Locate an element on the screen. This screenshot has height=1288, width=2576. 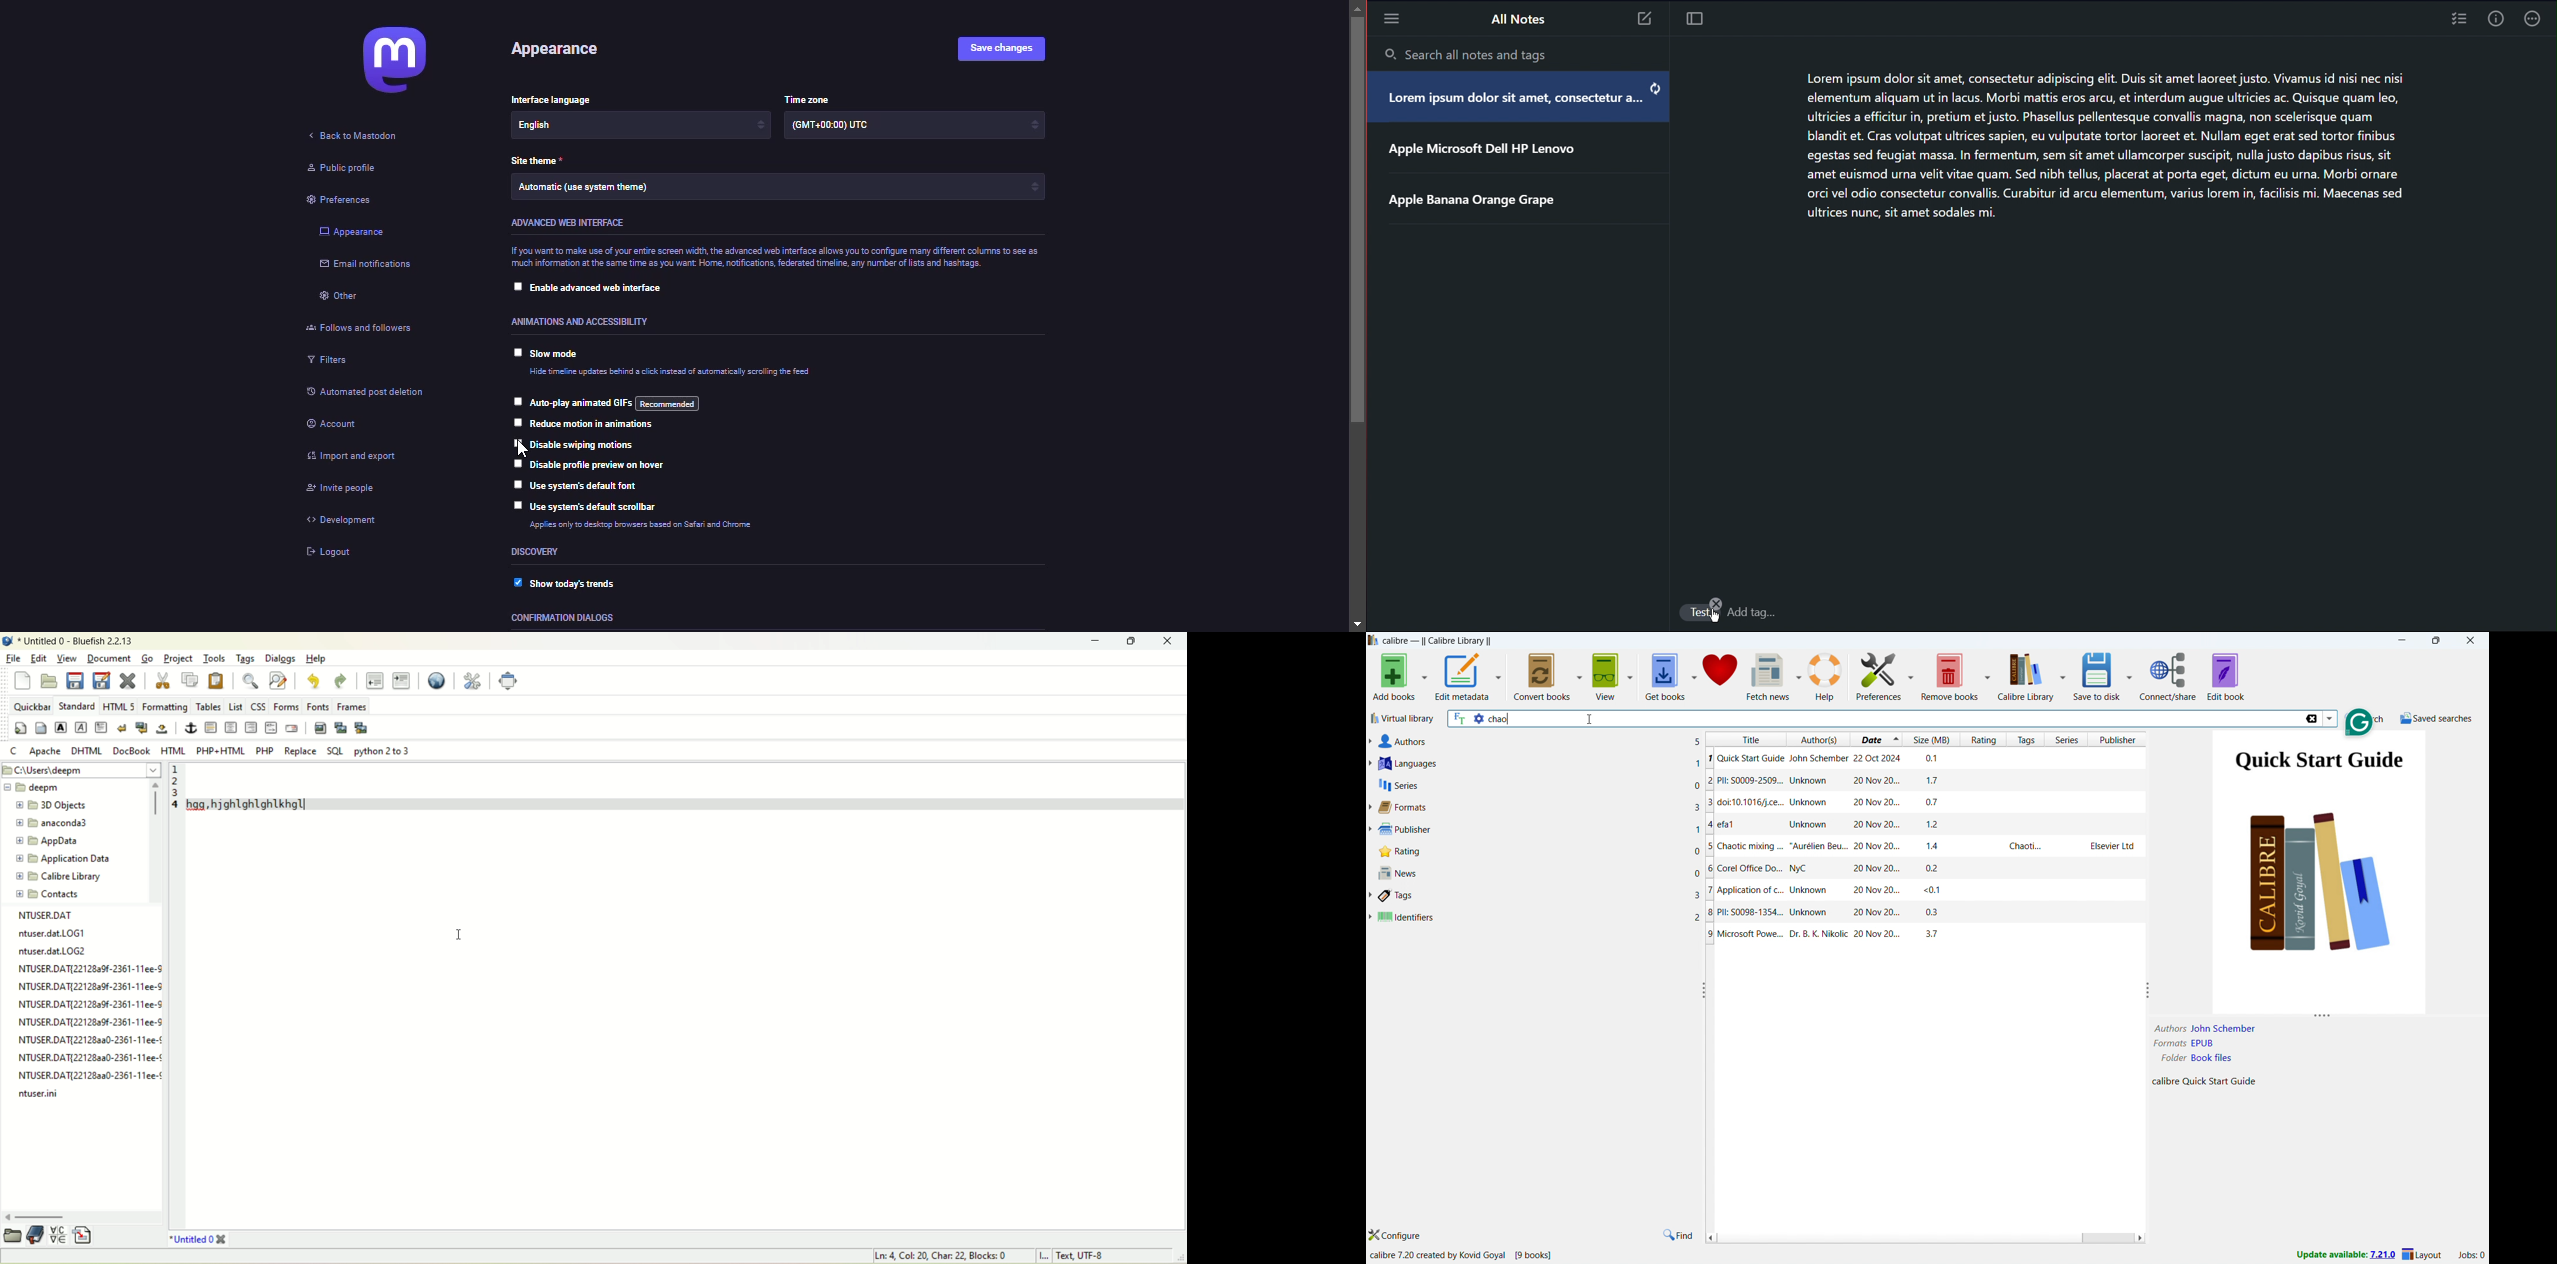
save to disk is located at coordinates (2096, 676).